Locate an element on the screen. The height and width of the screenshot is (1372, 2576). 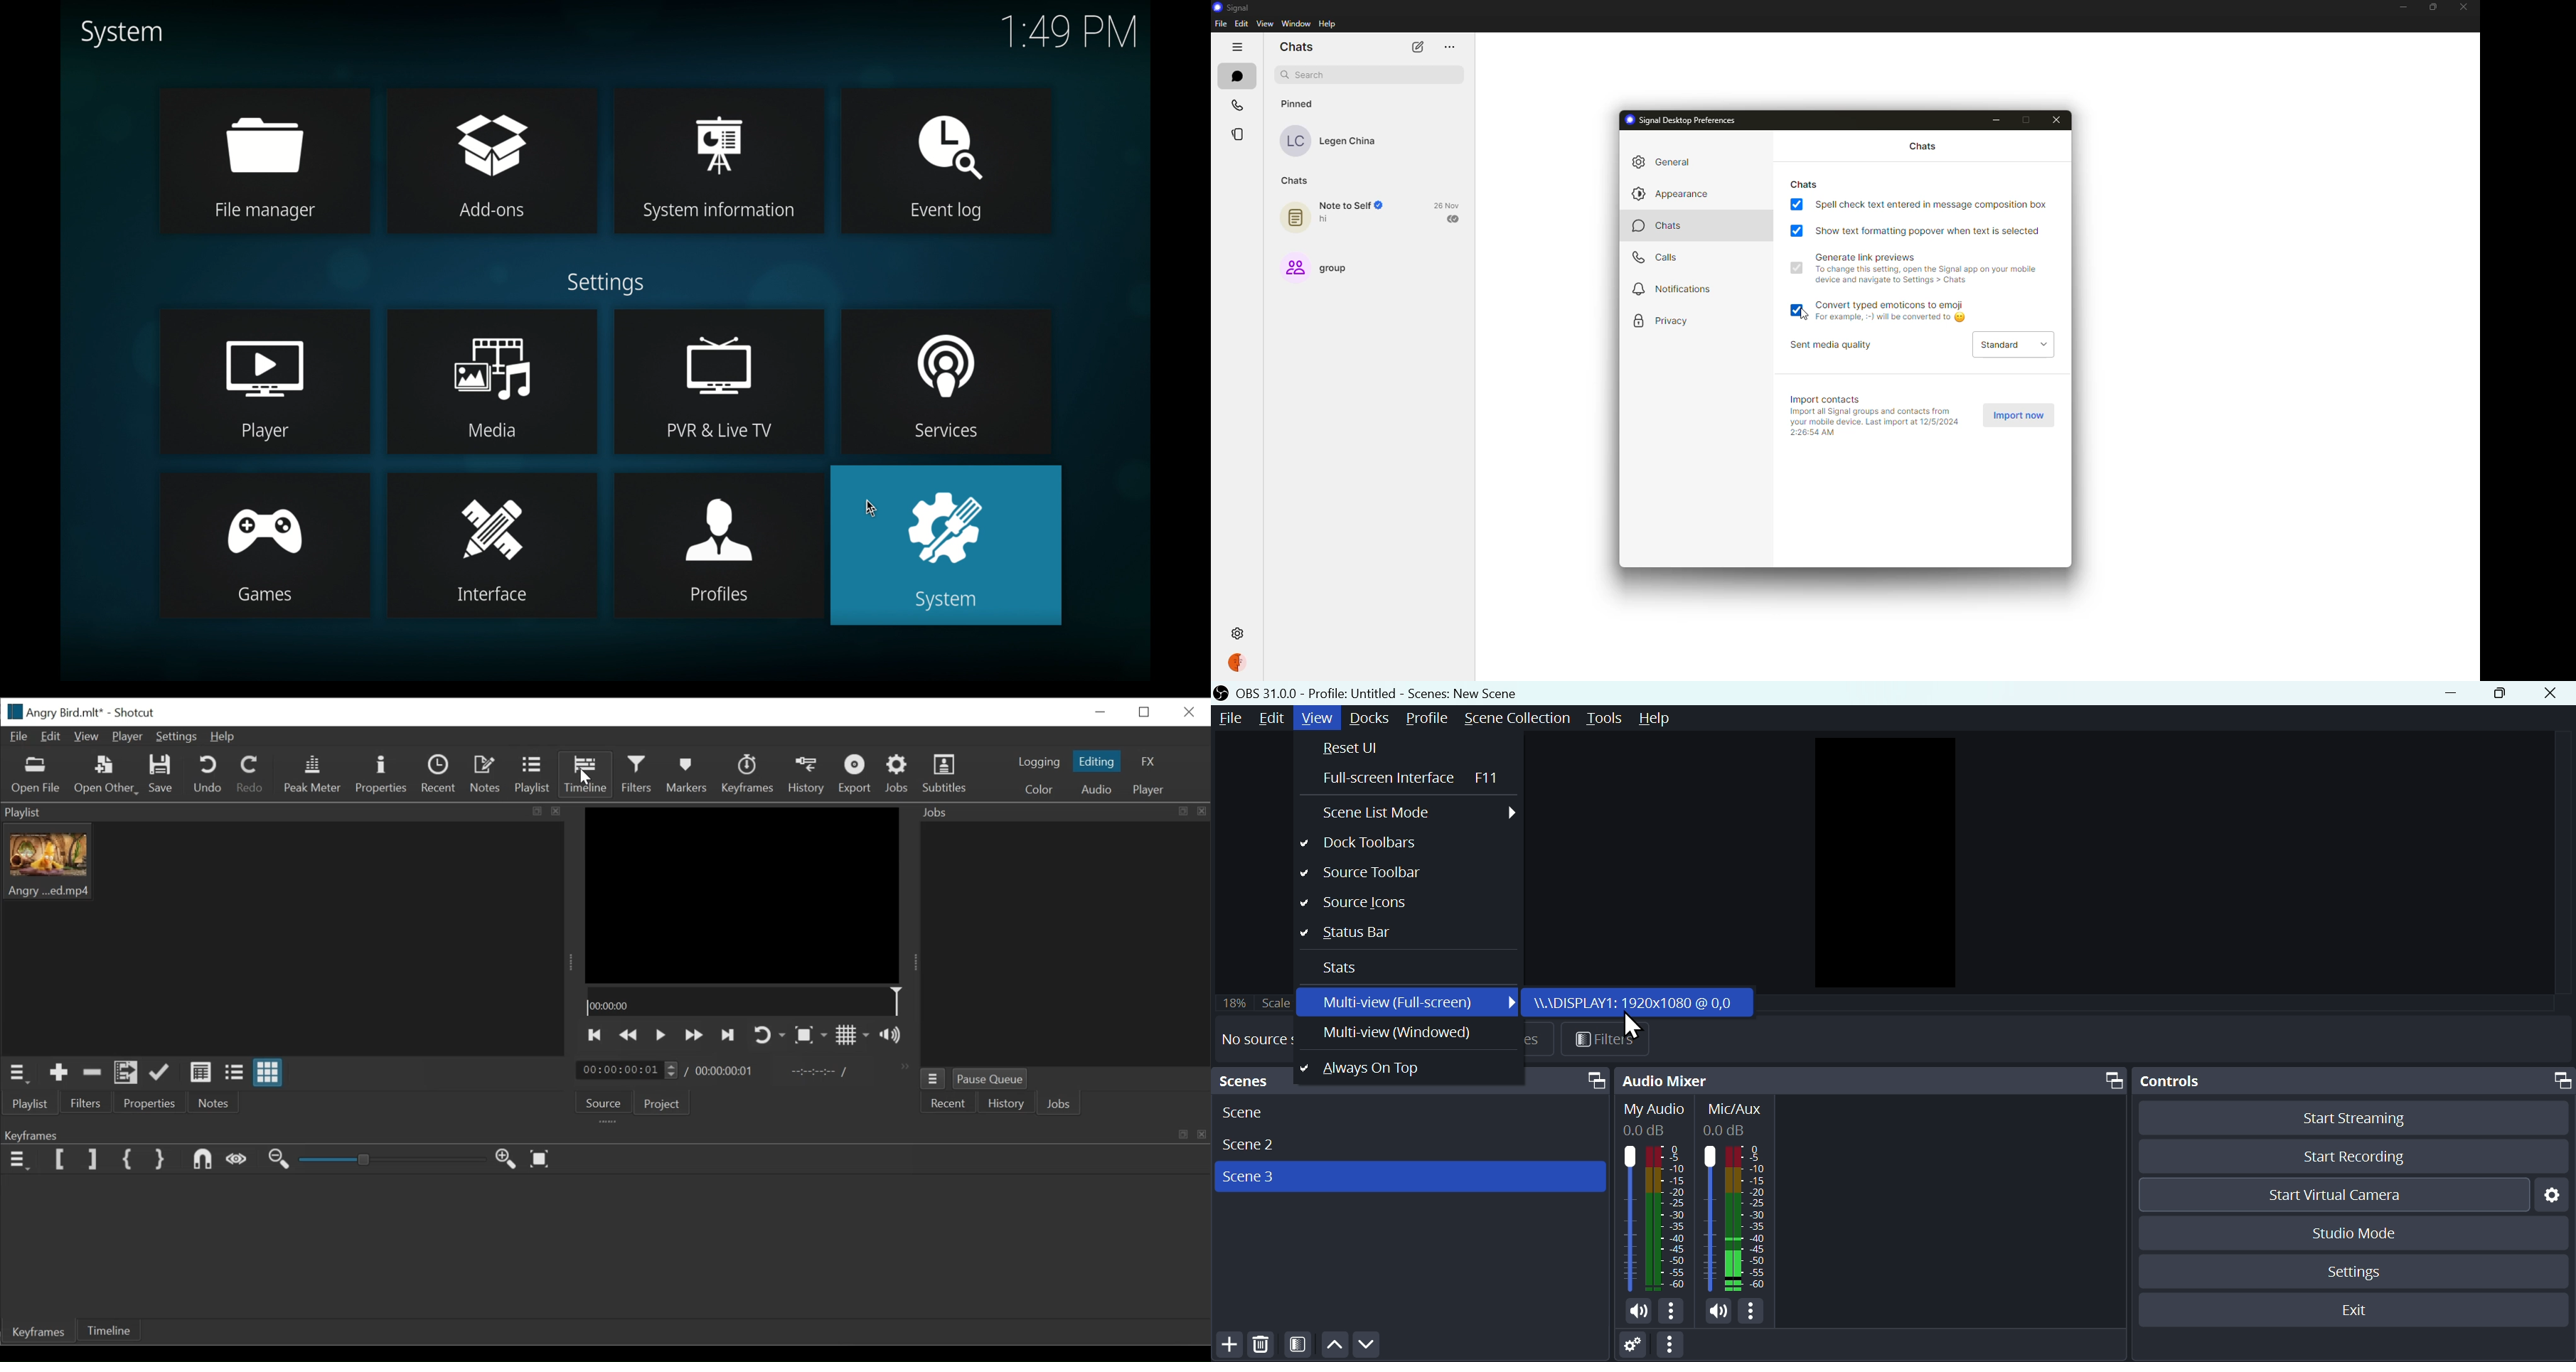
File is located at coordinates (18, 737).